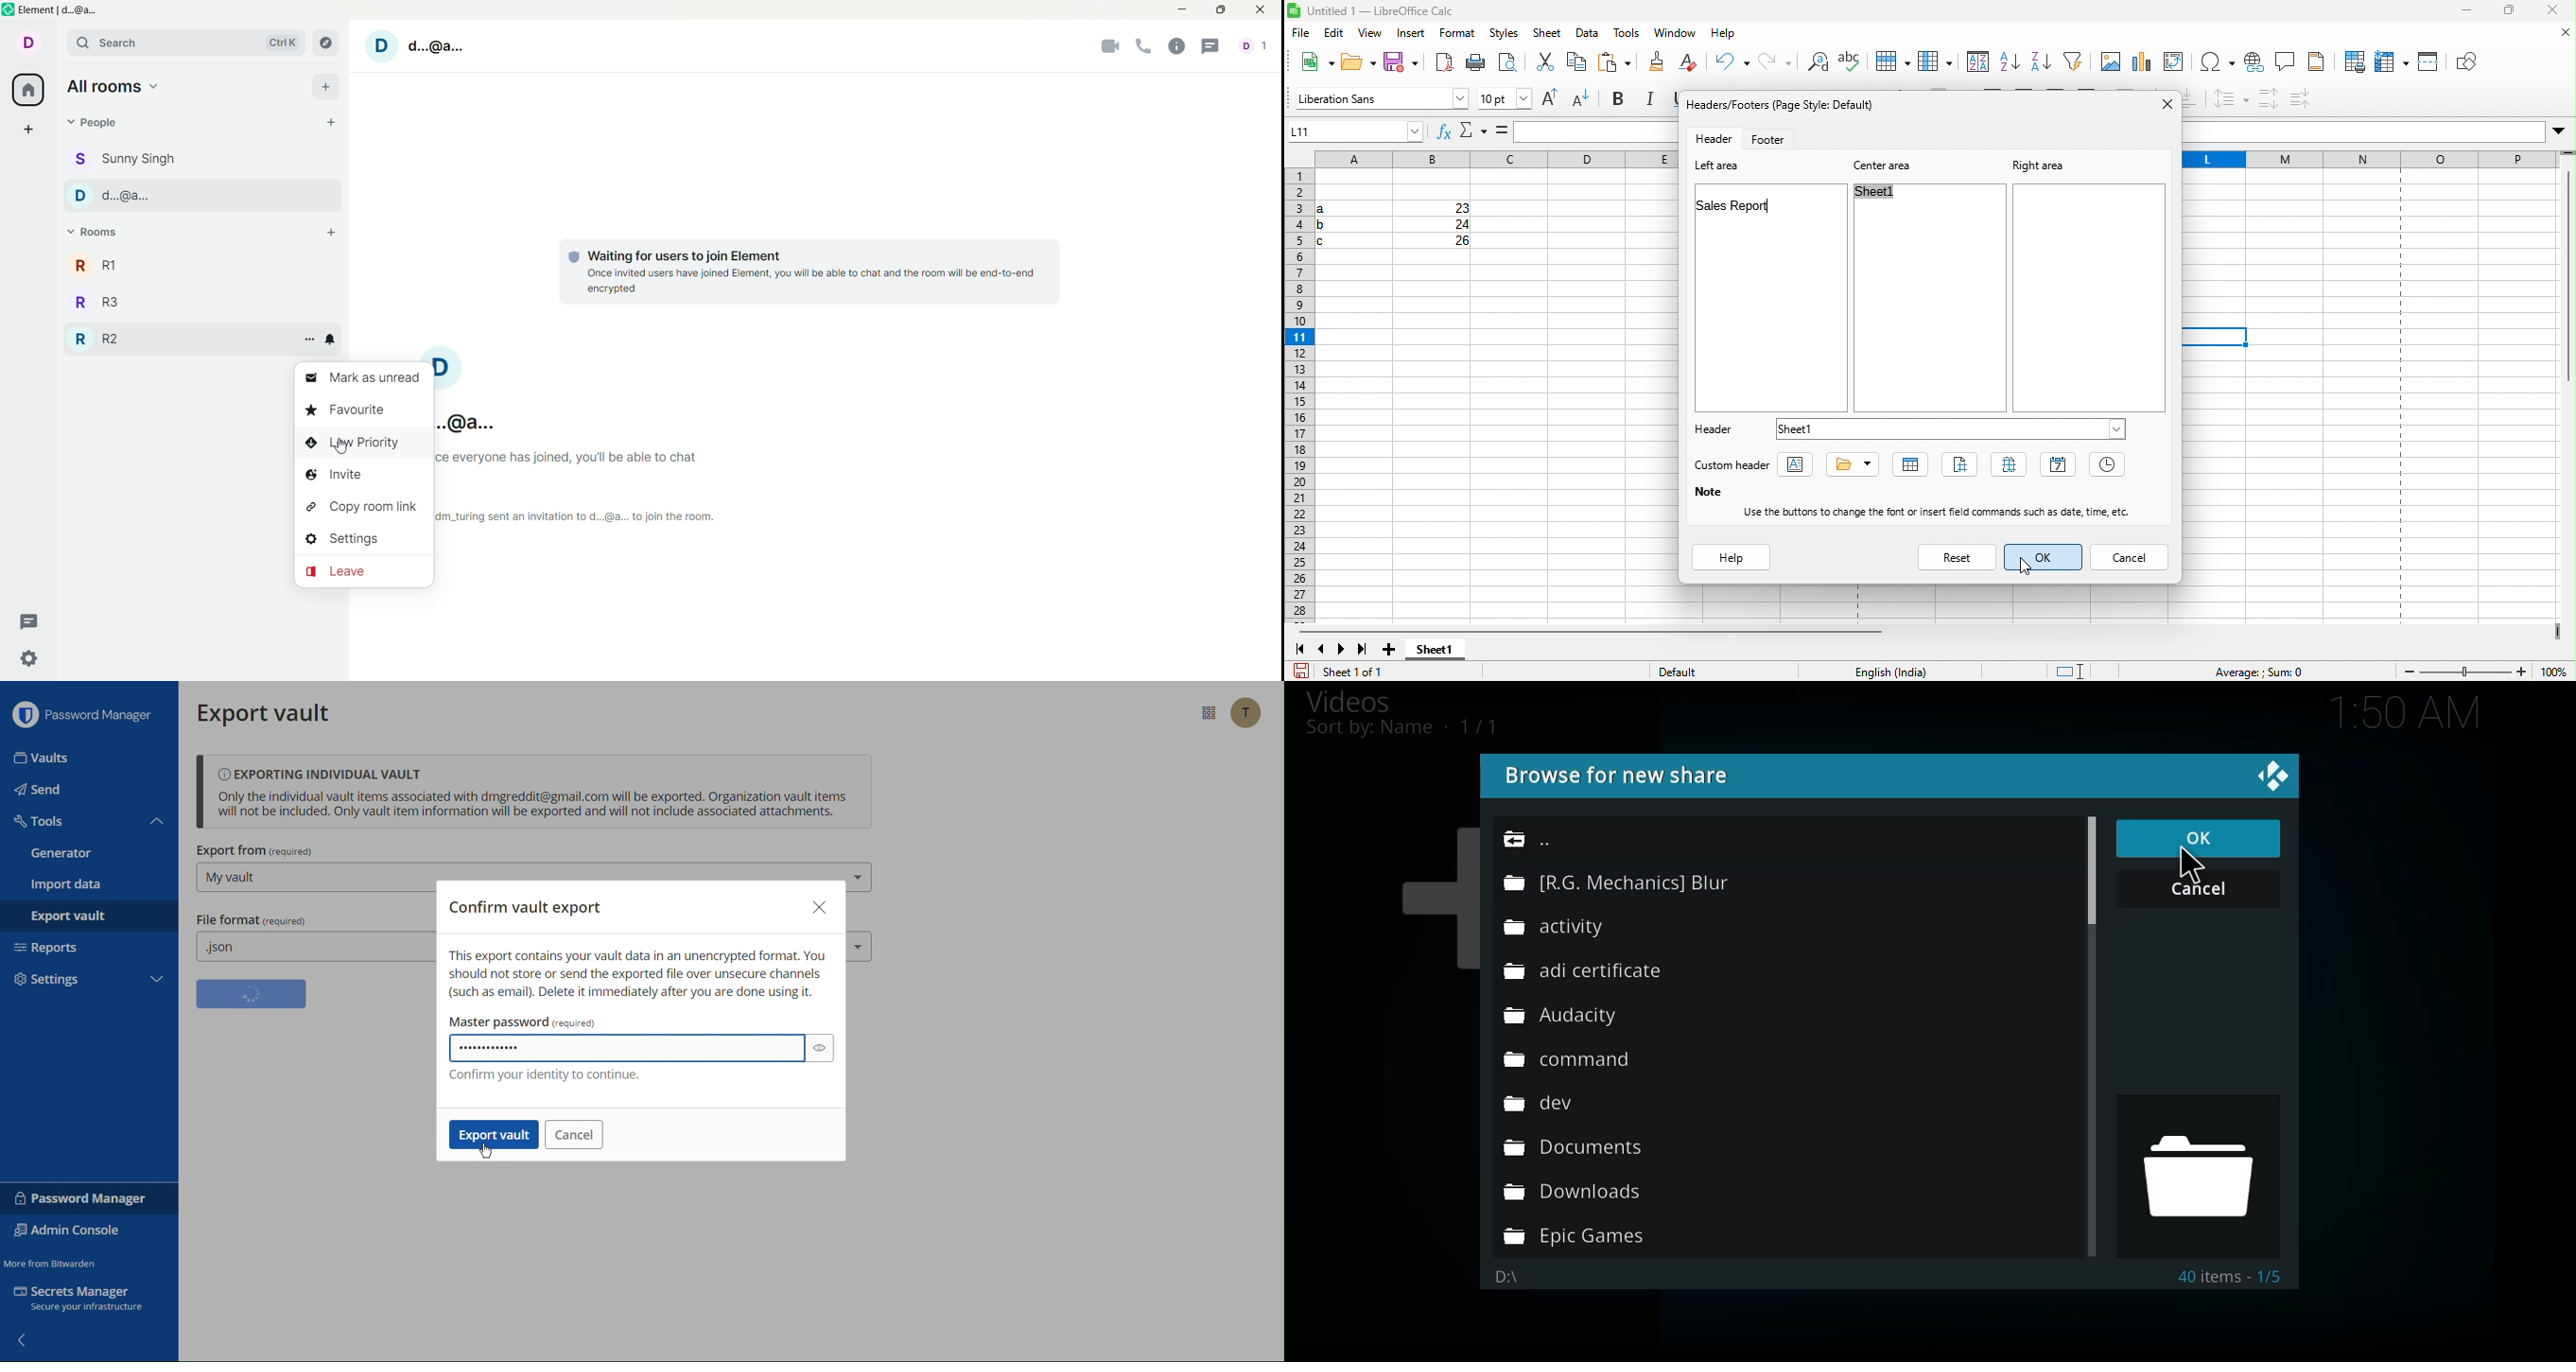 The width and height of the screenshot is (2576, 1372). I want to click on freeze row and column, so click(2386, 61).